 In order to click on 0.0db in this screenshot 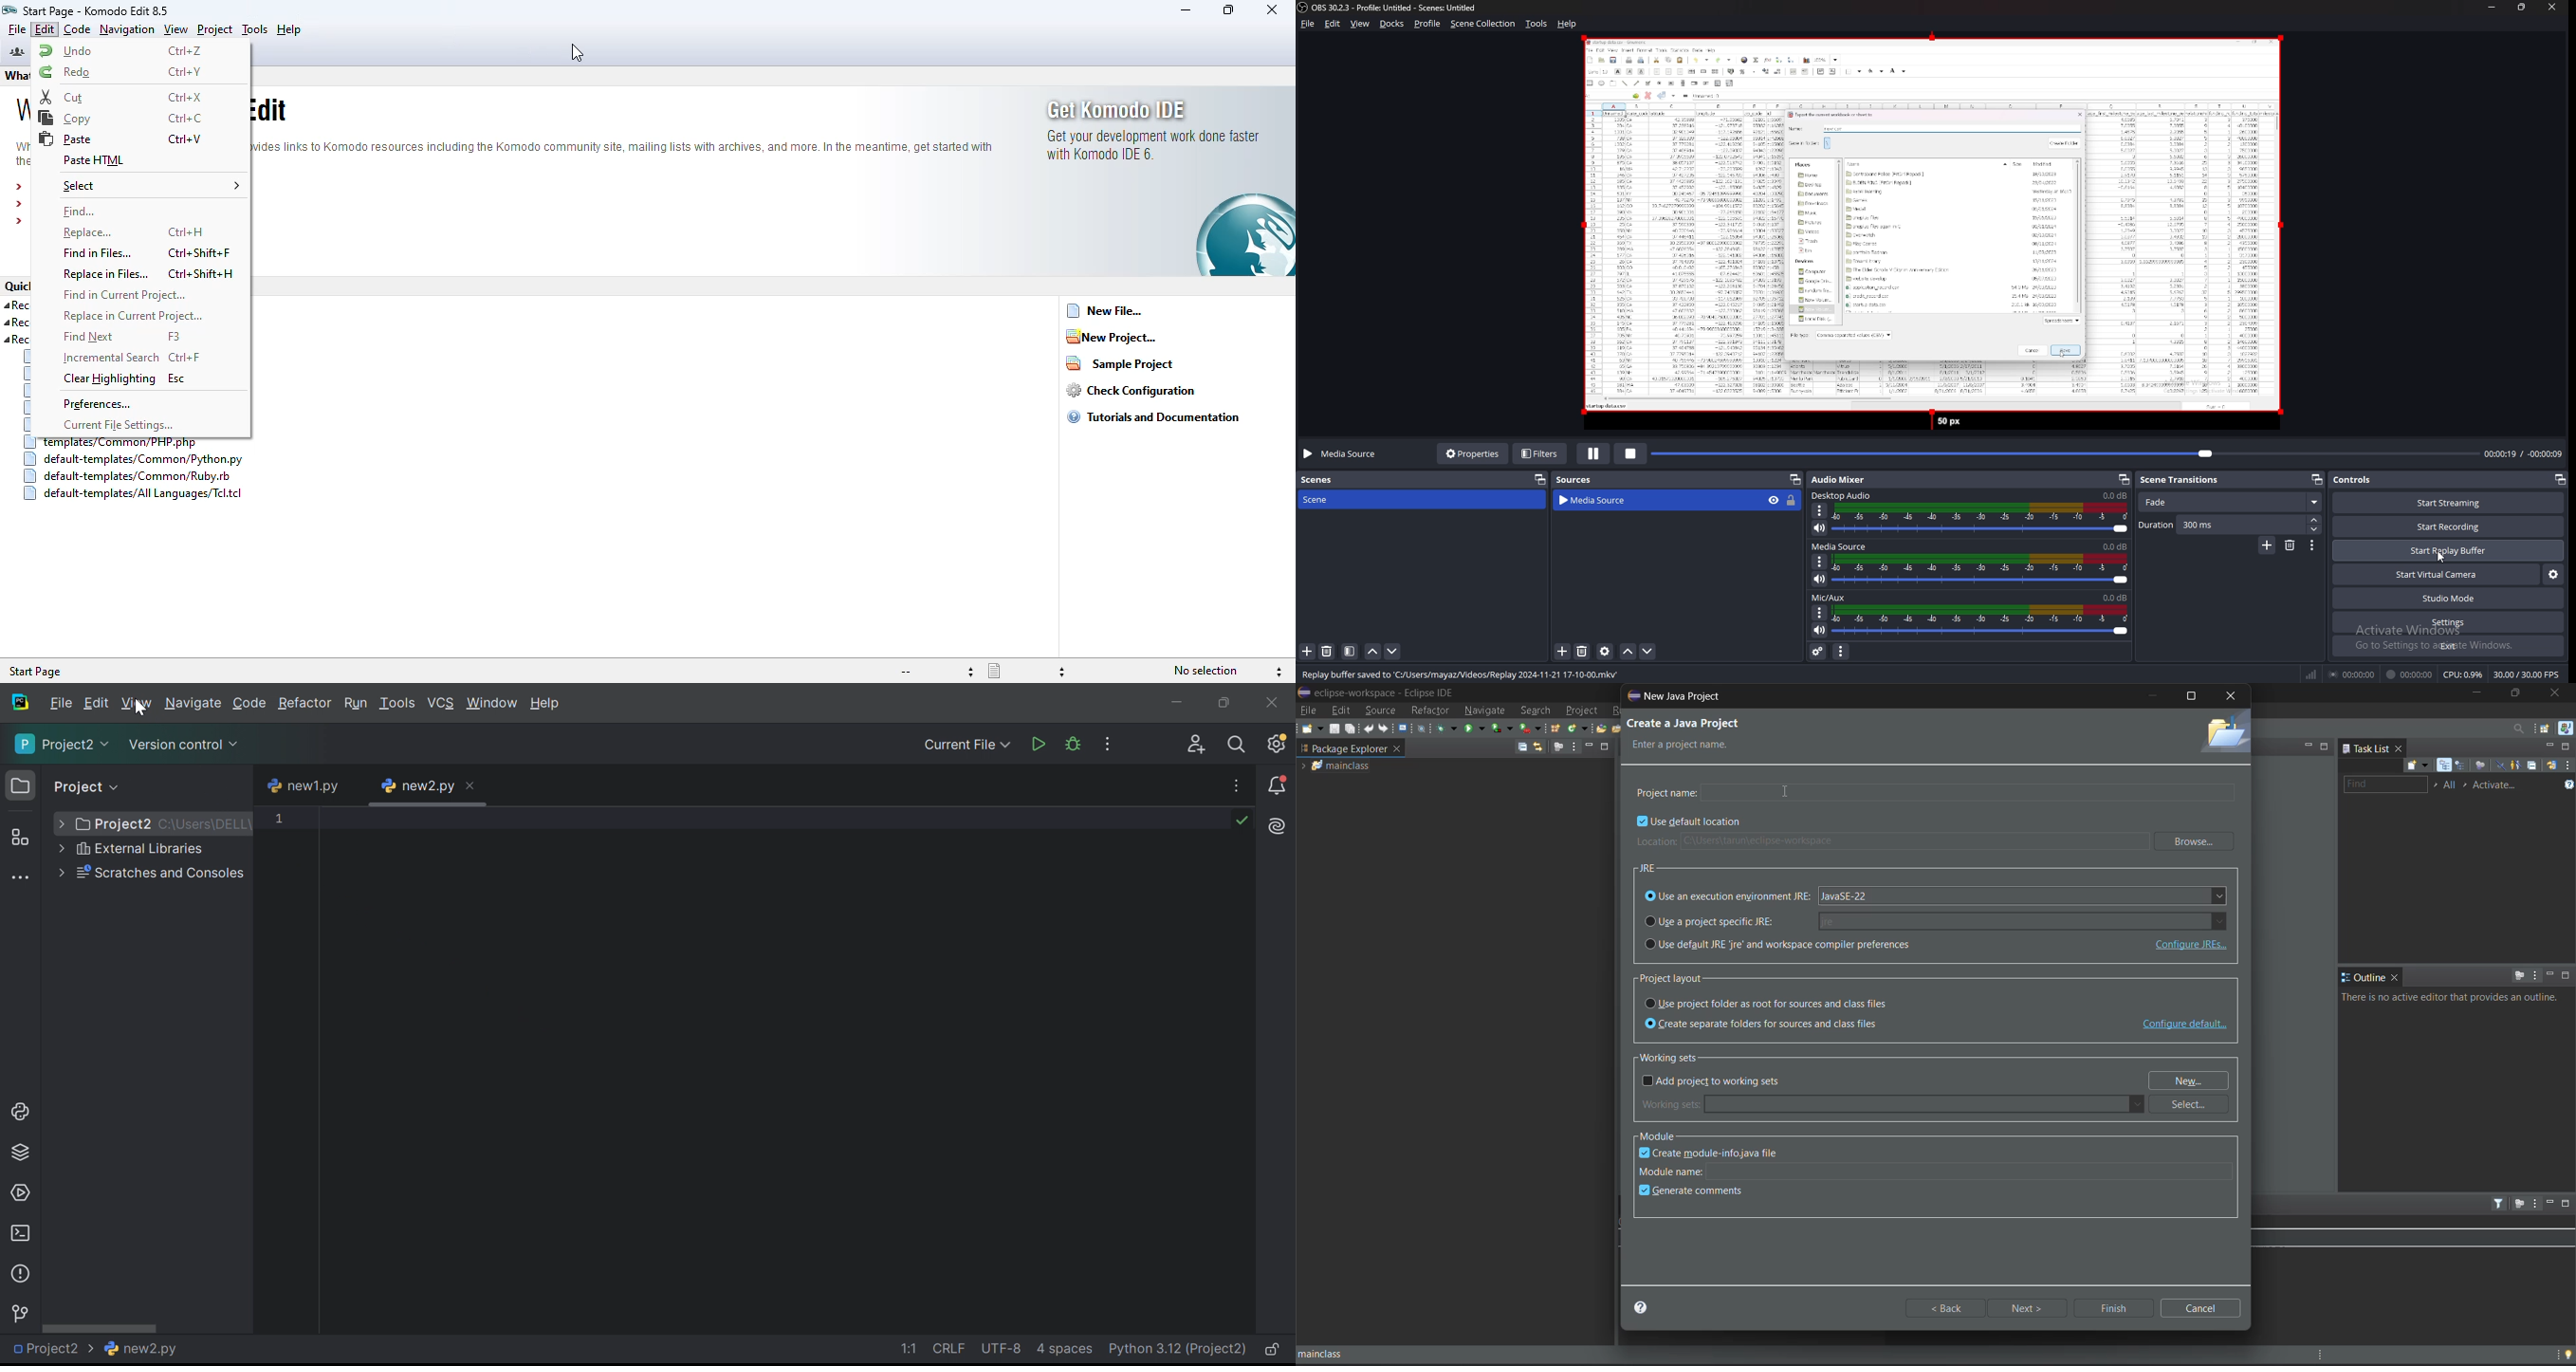, I will do `click(2116, 546)`.